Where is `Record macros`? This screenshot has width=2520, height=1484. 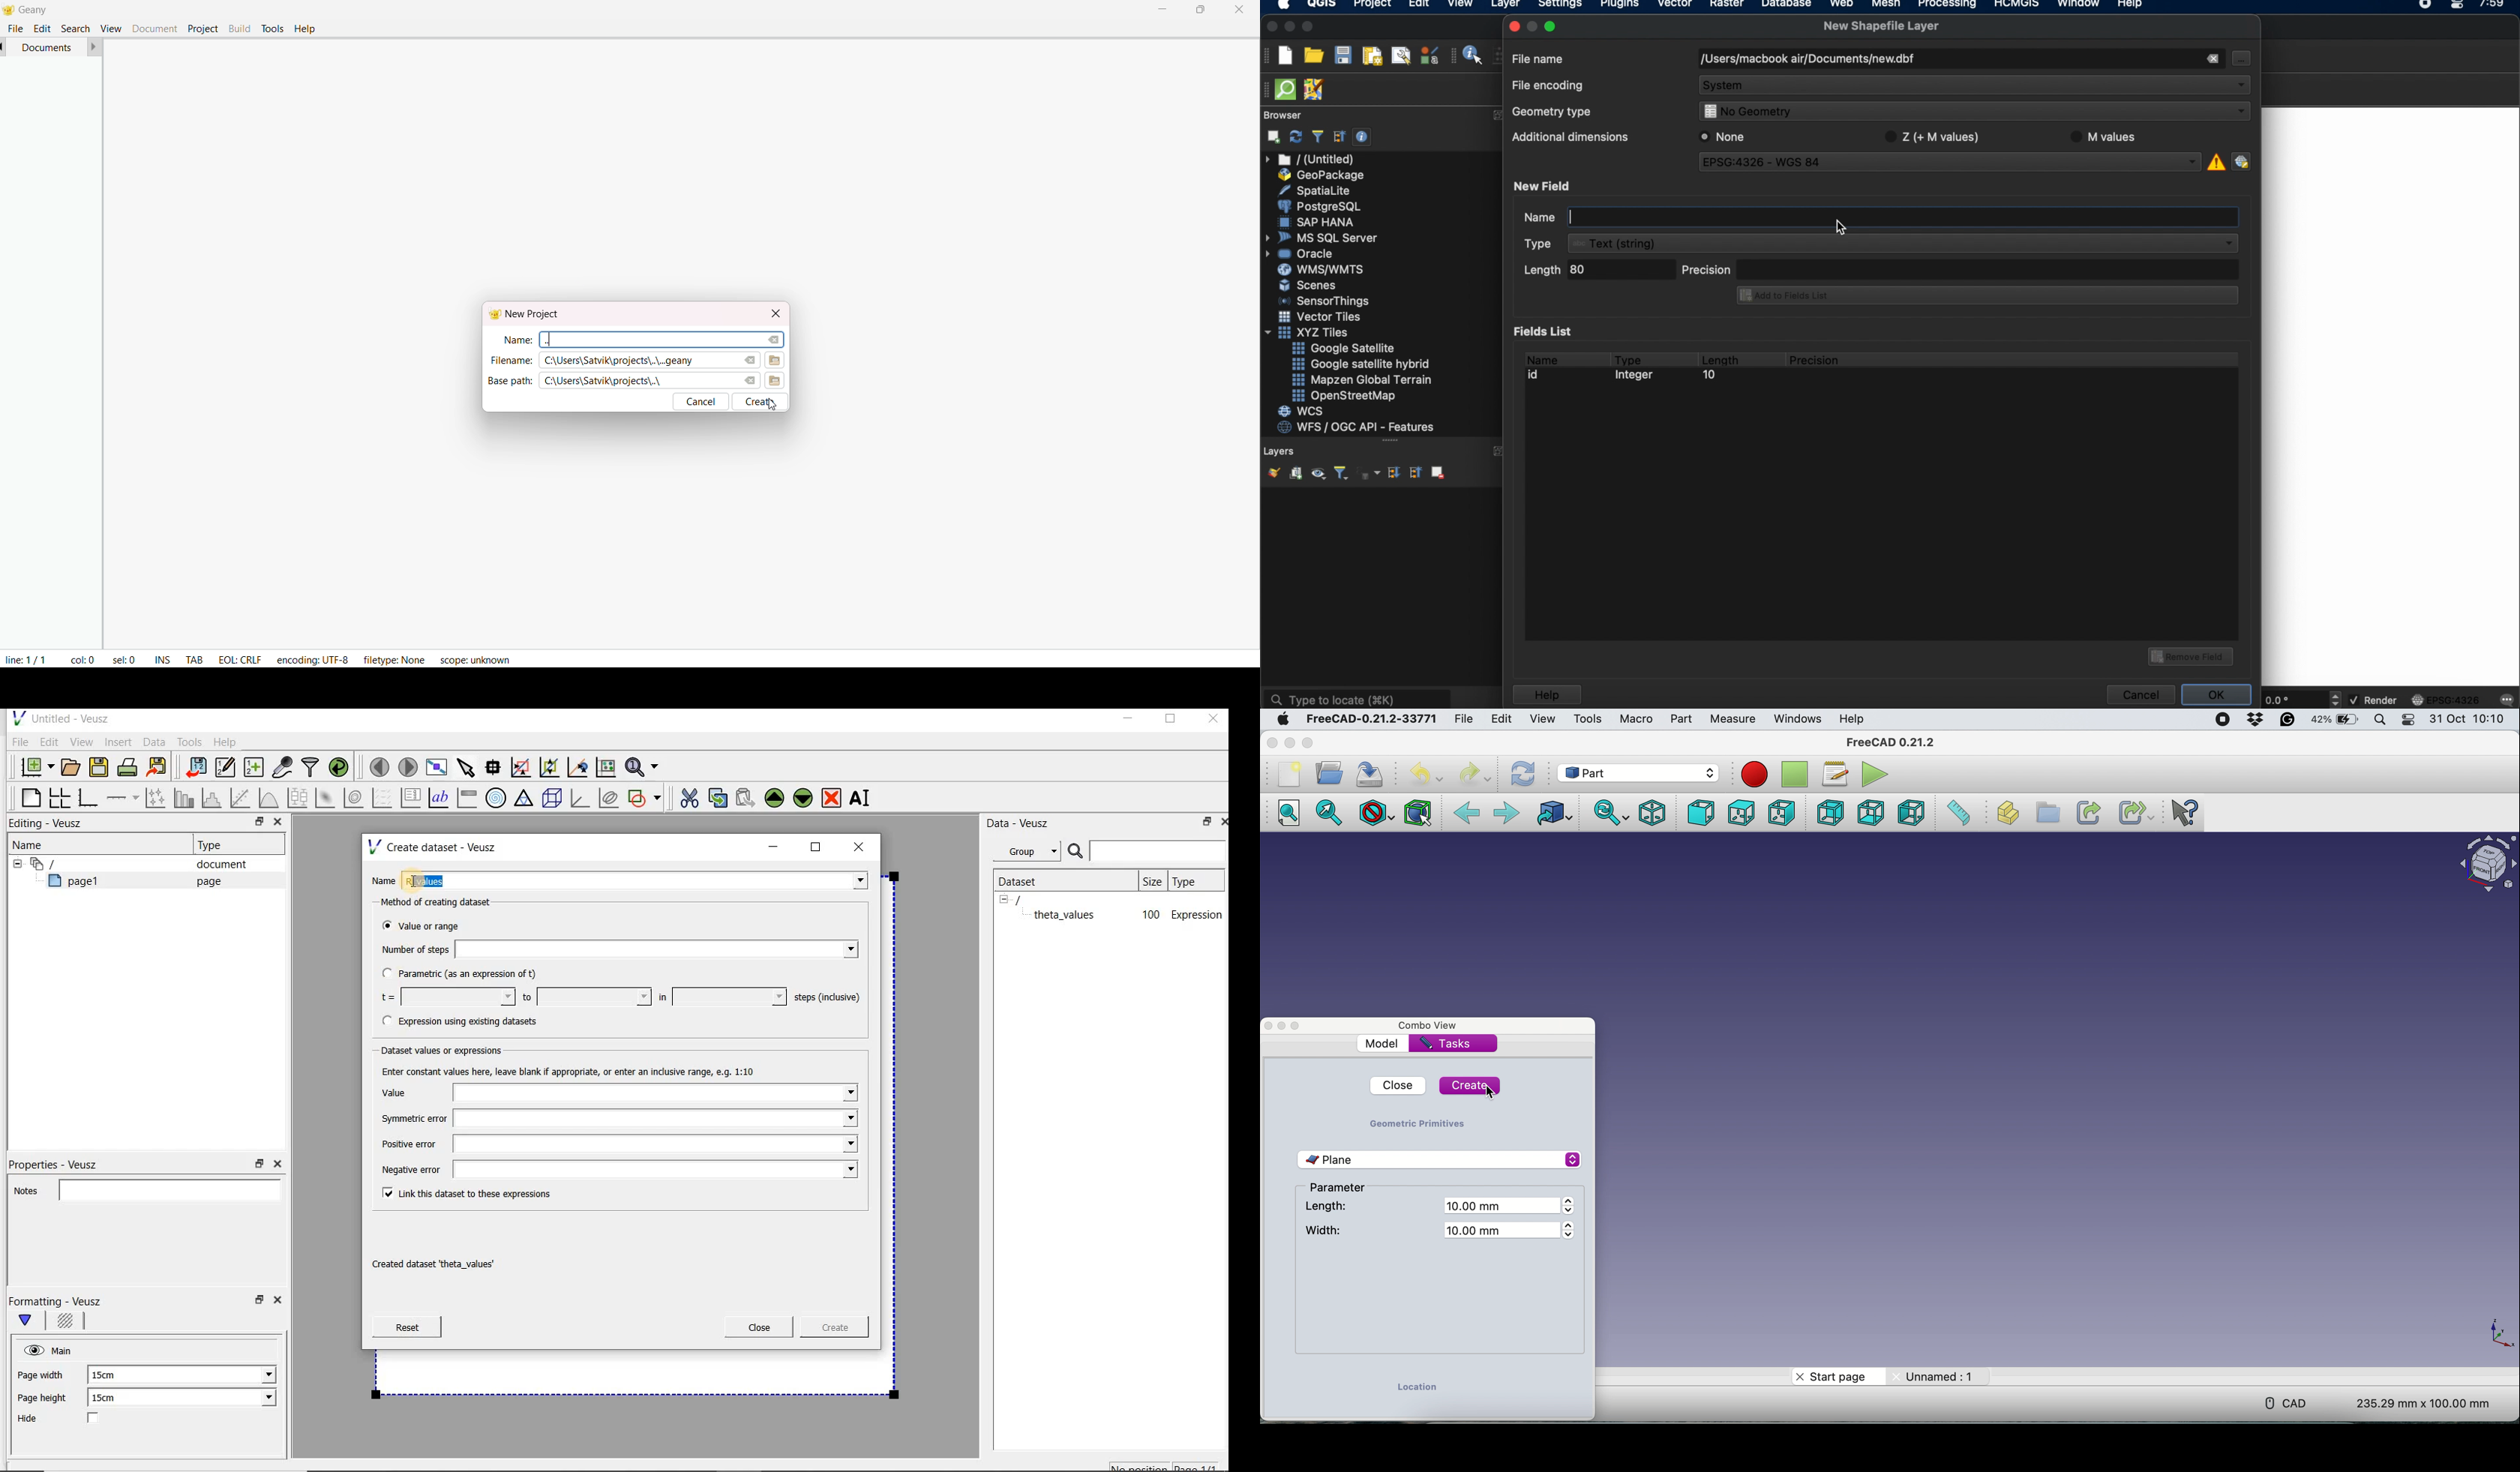
Record macros is located at coordinates (1756, 775).